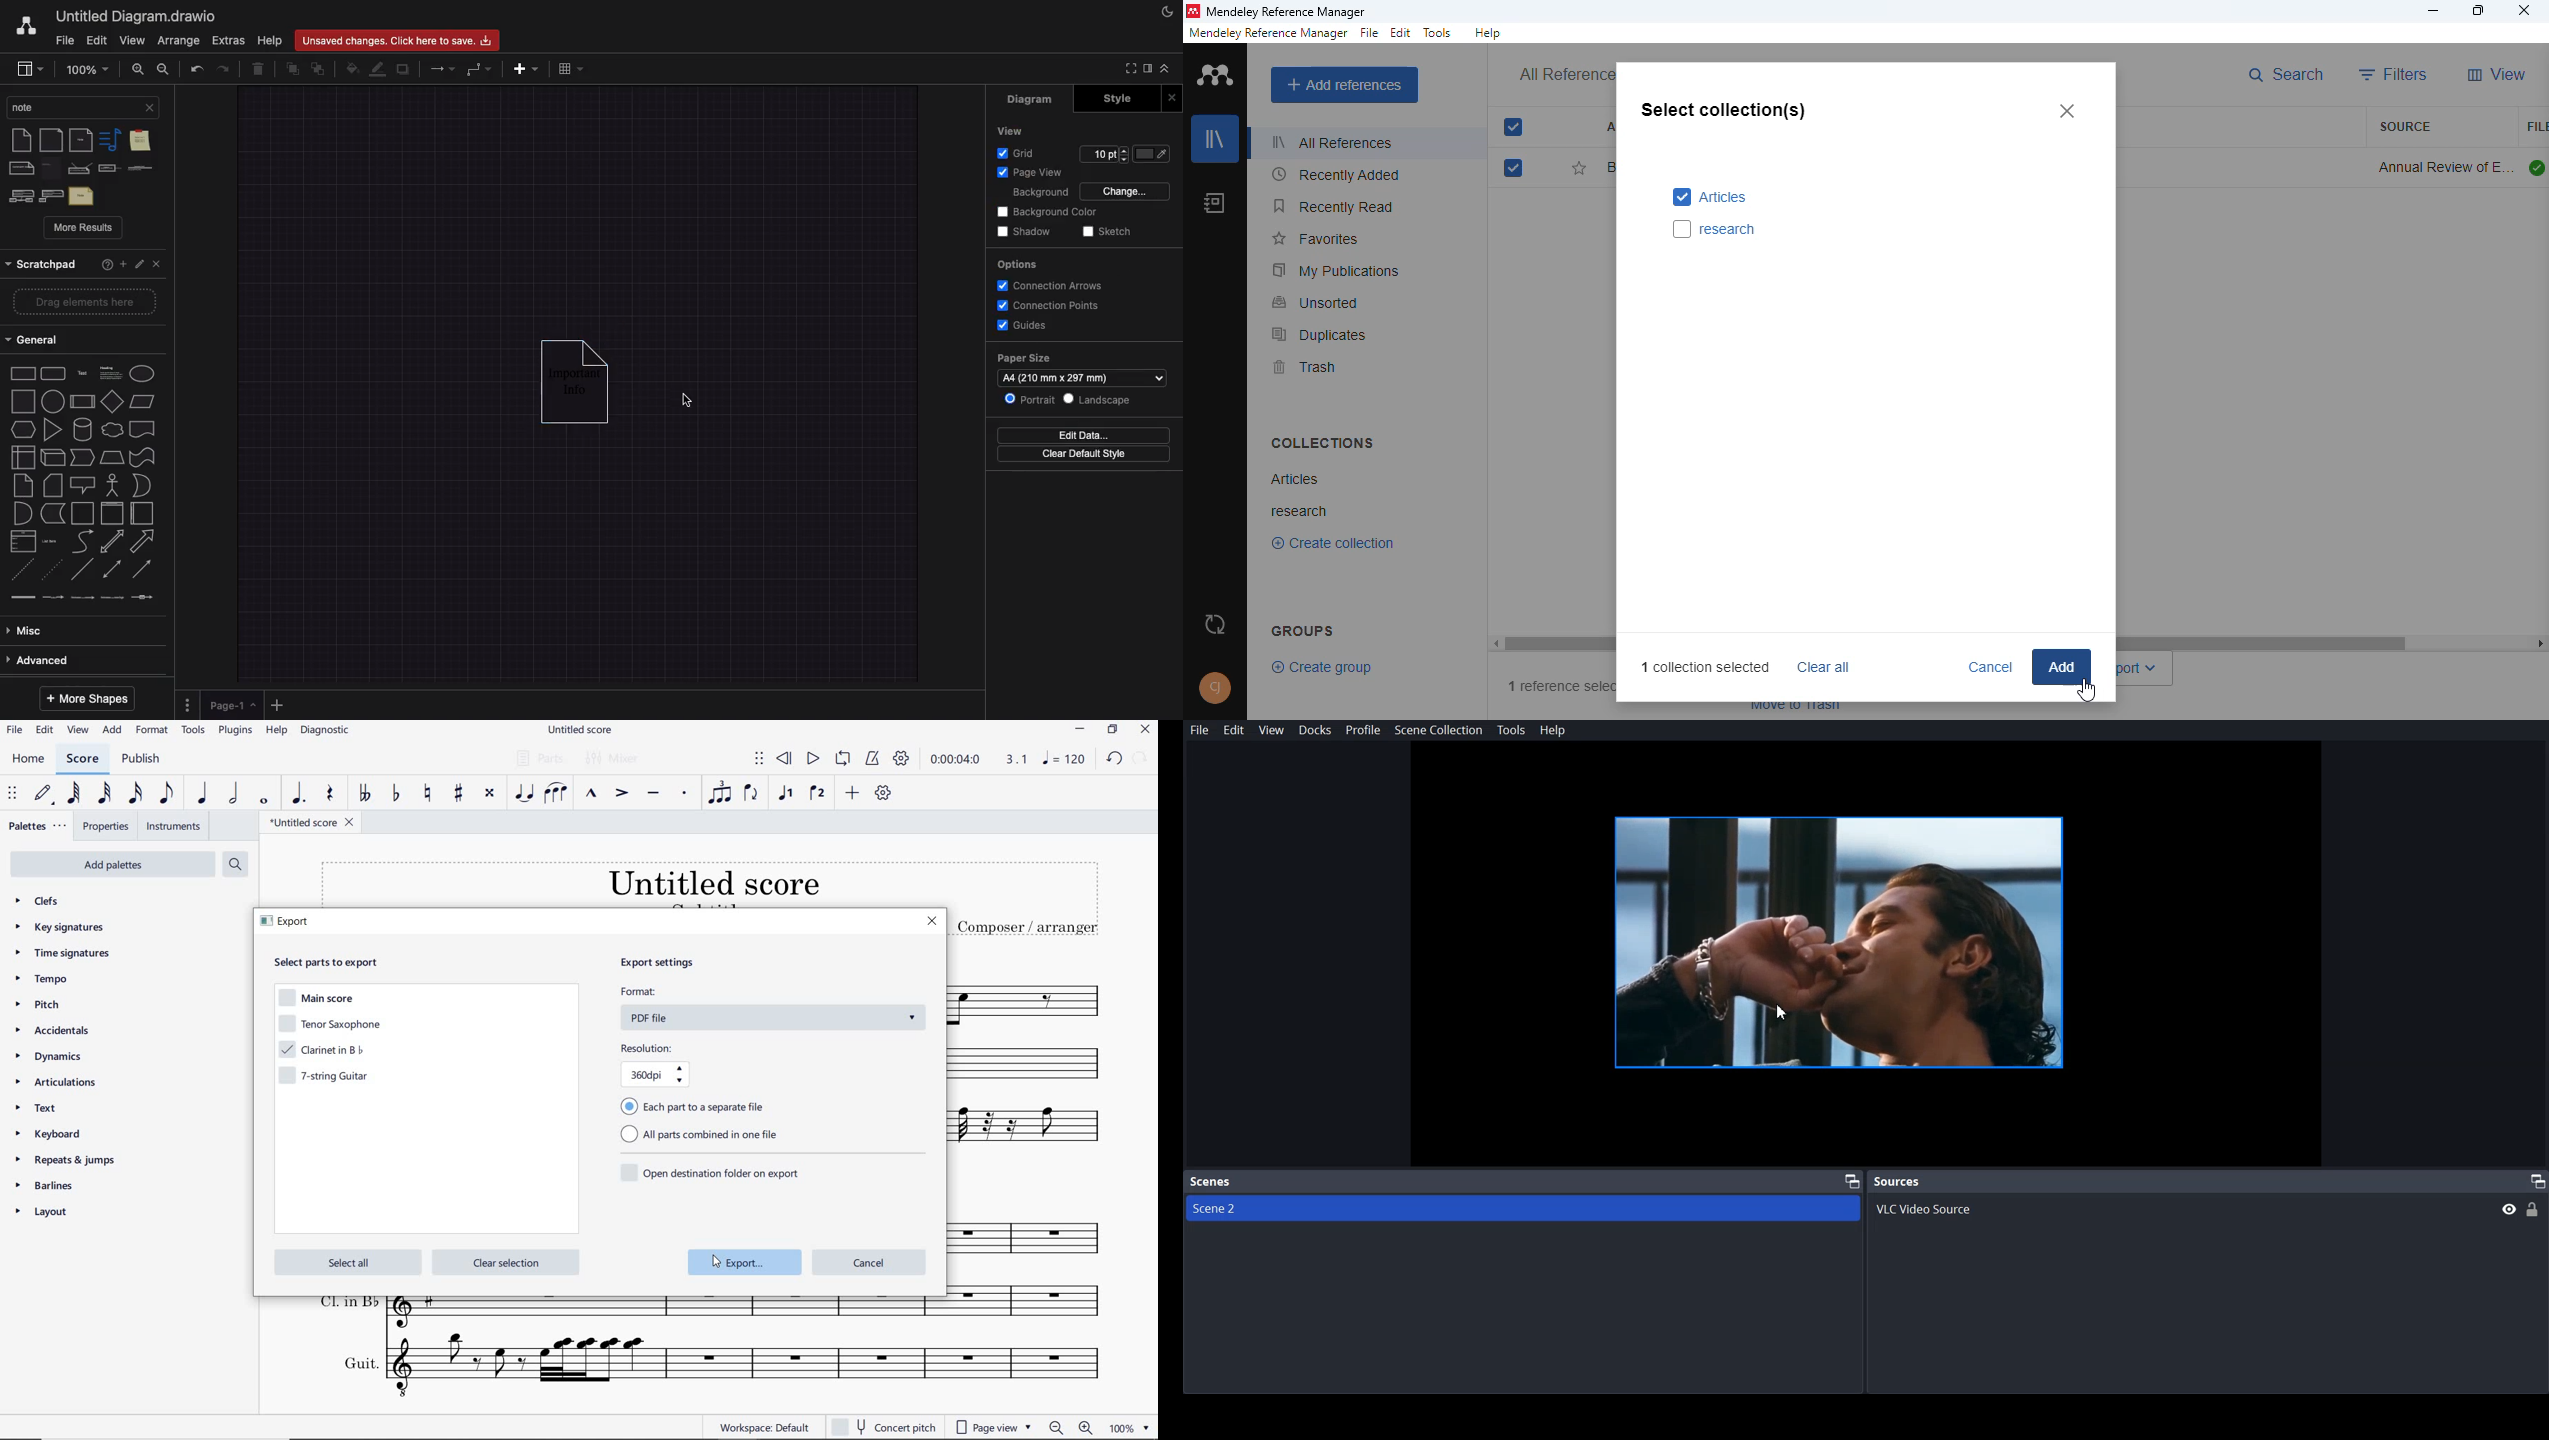 The height and width of the screenshot is (1456, 2576). I want to click on mendeley reference manager, so click(1287, 12).